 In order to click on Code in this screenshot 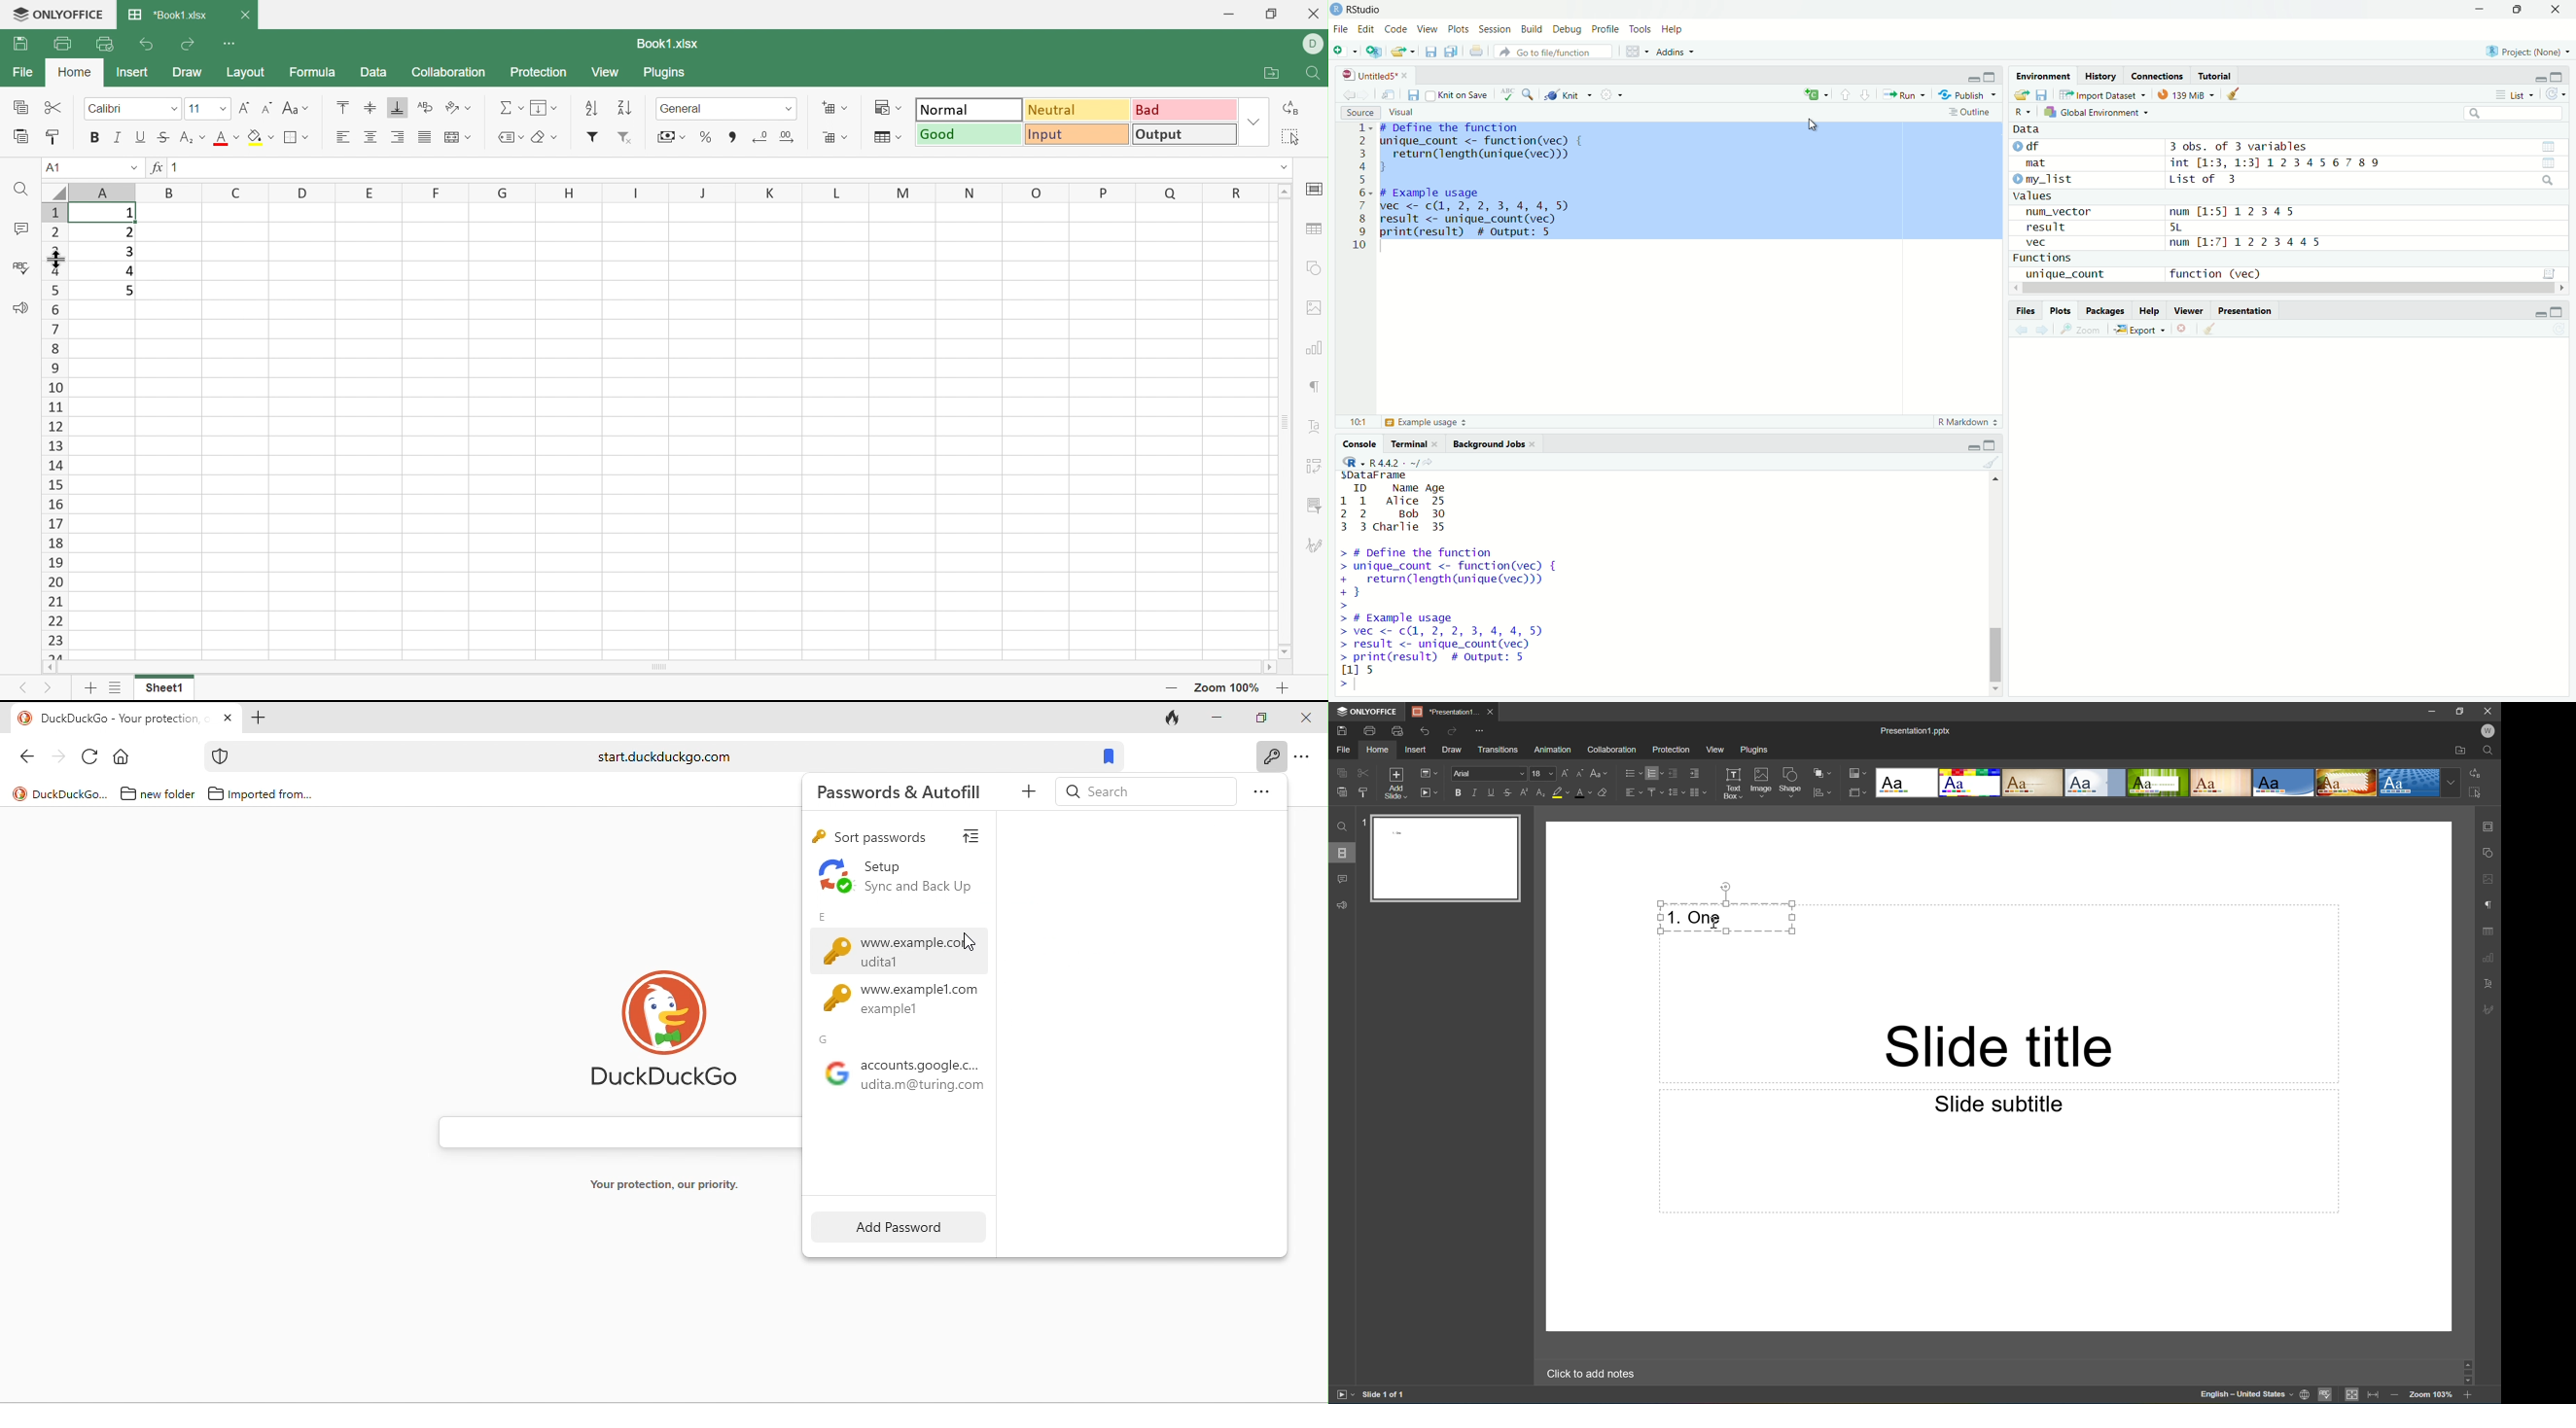, I will do `click(1397, 30)`.